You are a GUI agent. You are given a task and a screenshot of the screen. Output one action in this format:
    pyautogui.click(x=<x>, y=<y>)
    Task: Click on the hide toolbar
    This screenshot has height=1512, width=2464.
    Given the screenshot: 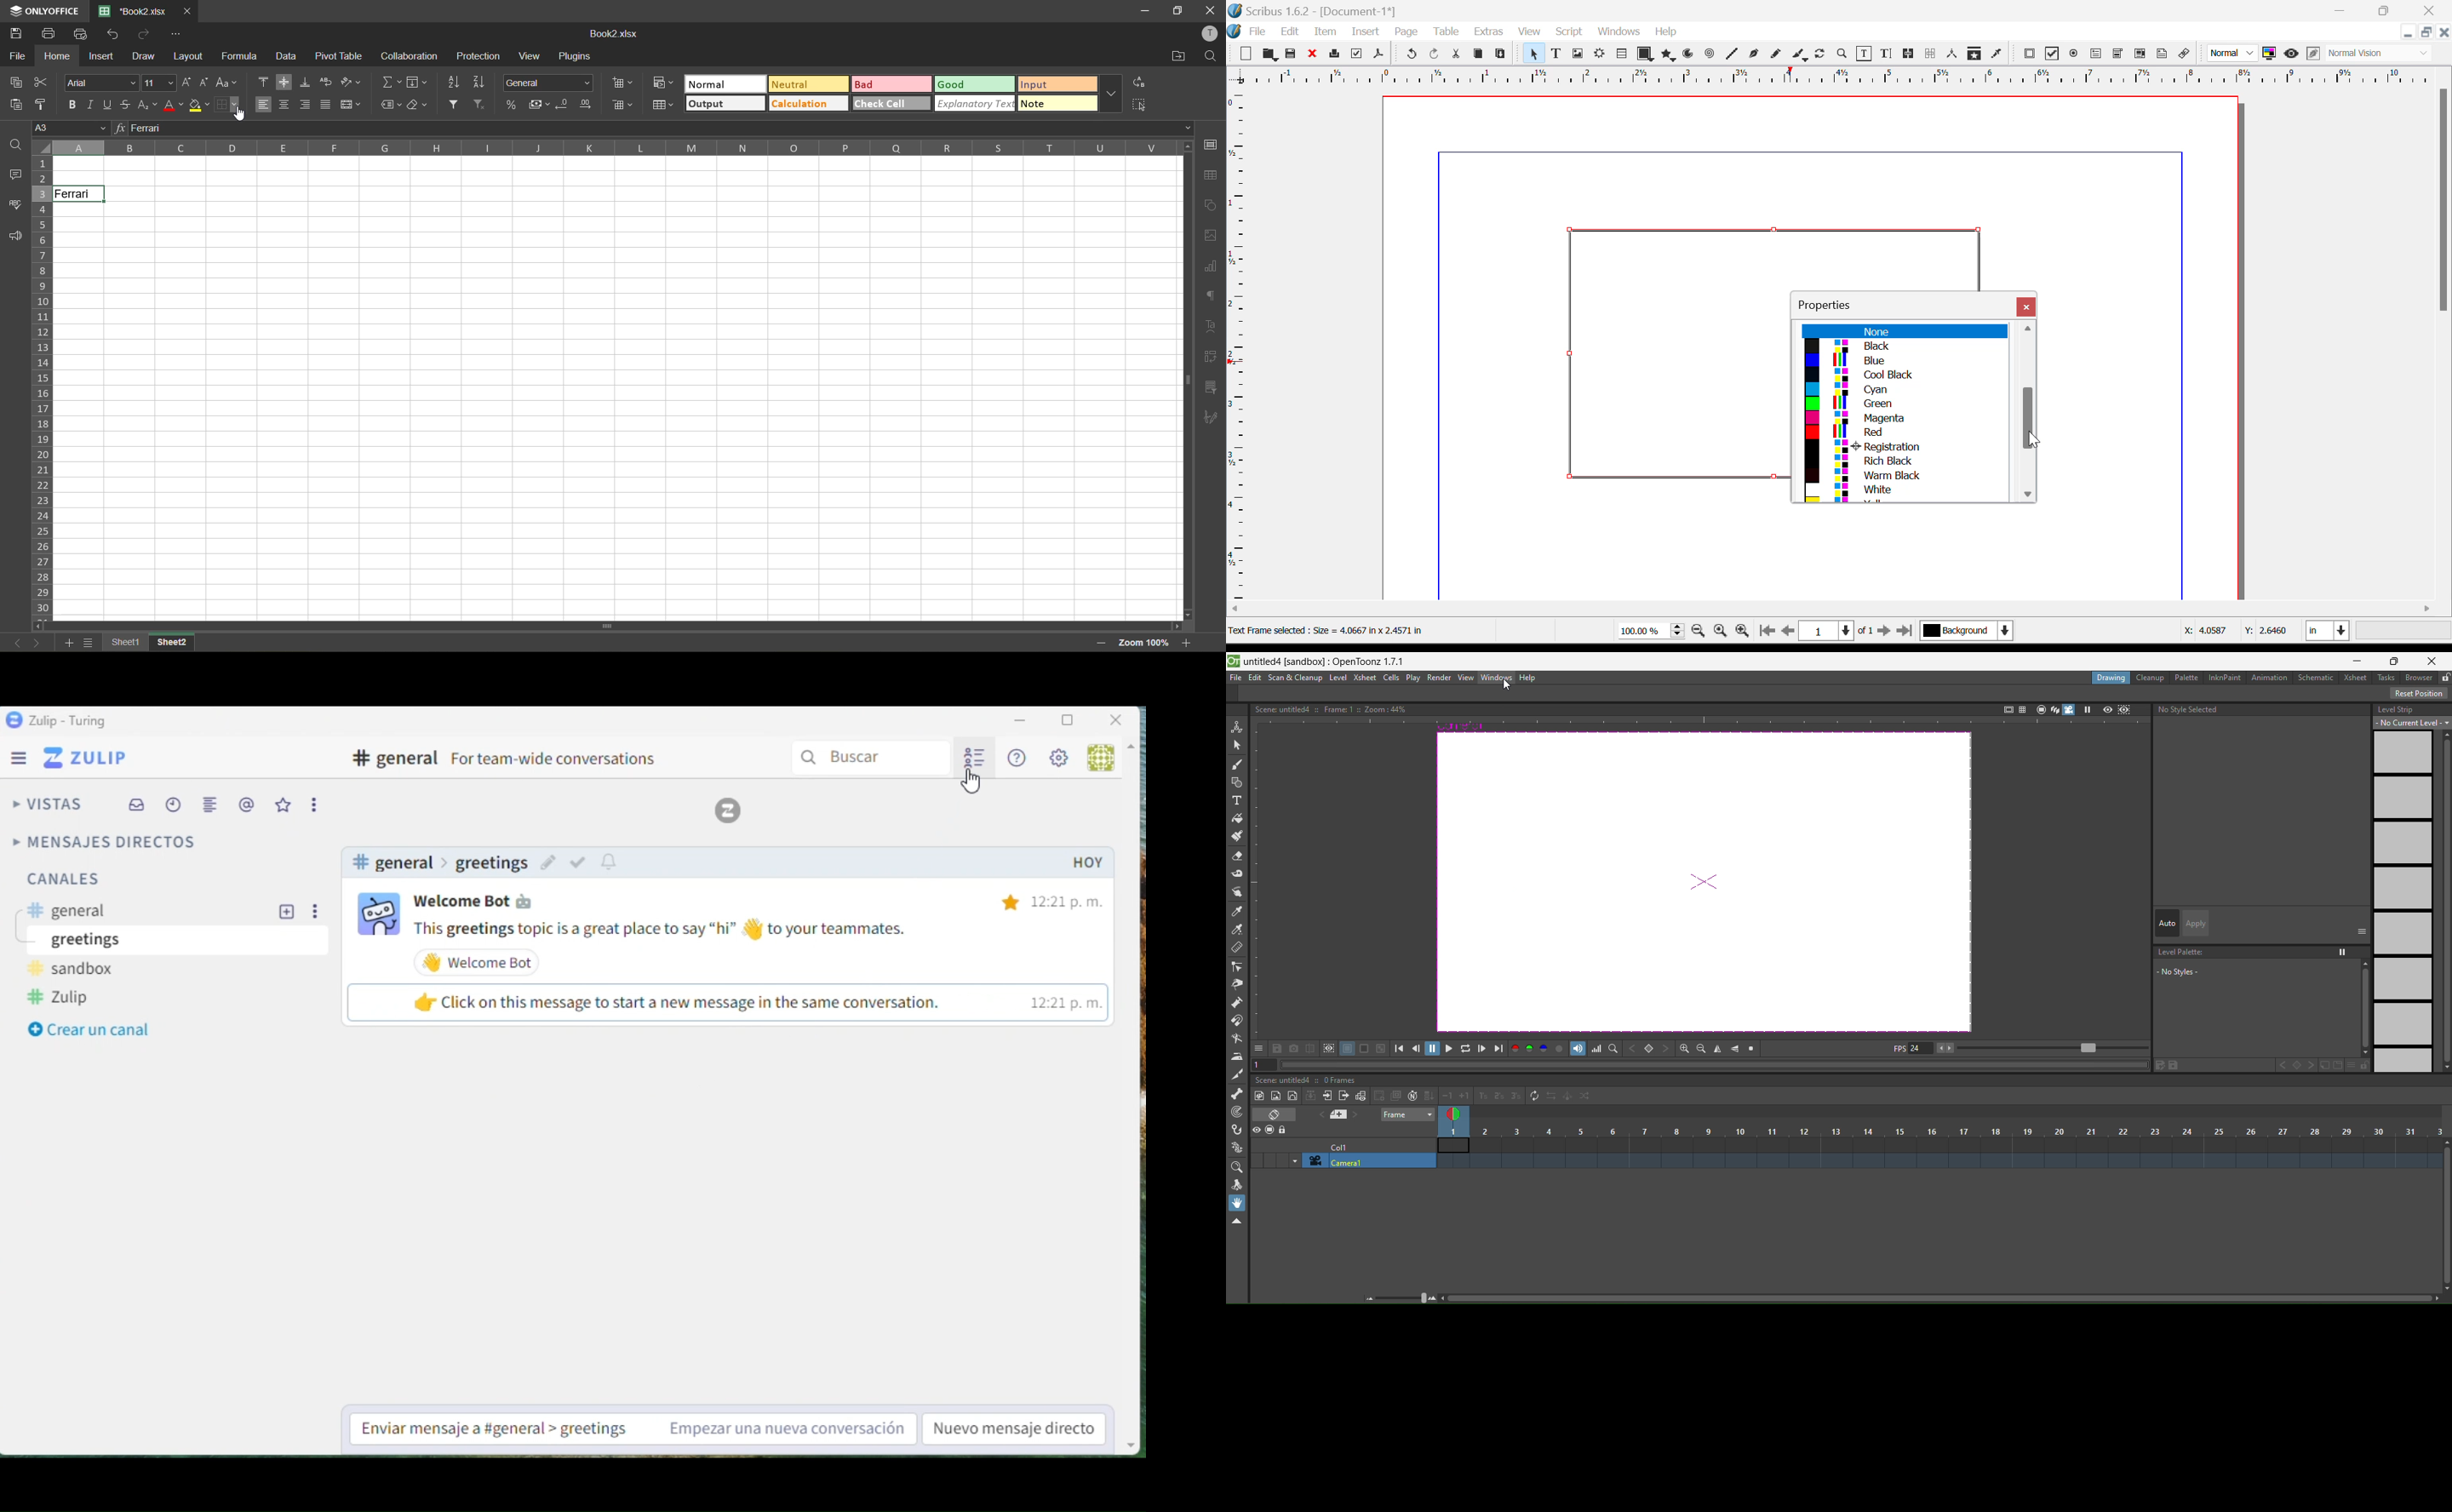 What is the action you would take?
    pyautogui.click(x=1236, y=1222)
    